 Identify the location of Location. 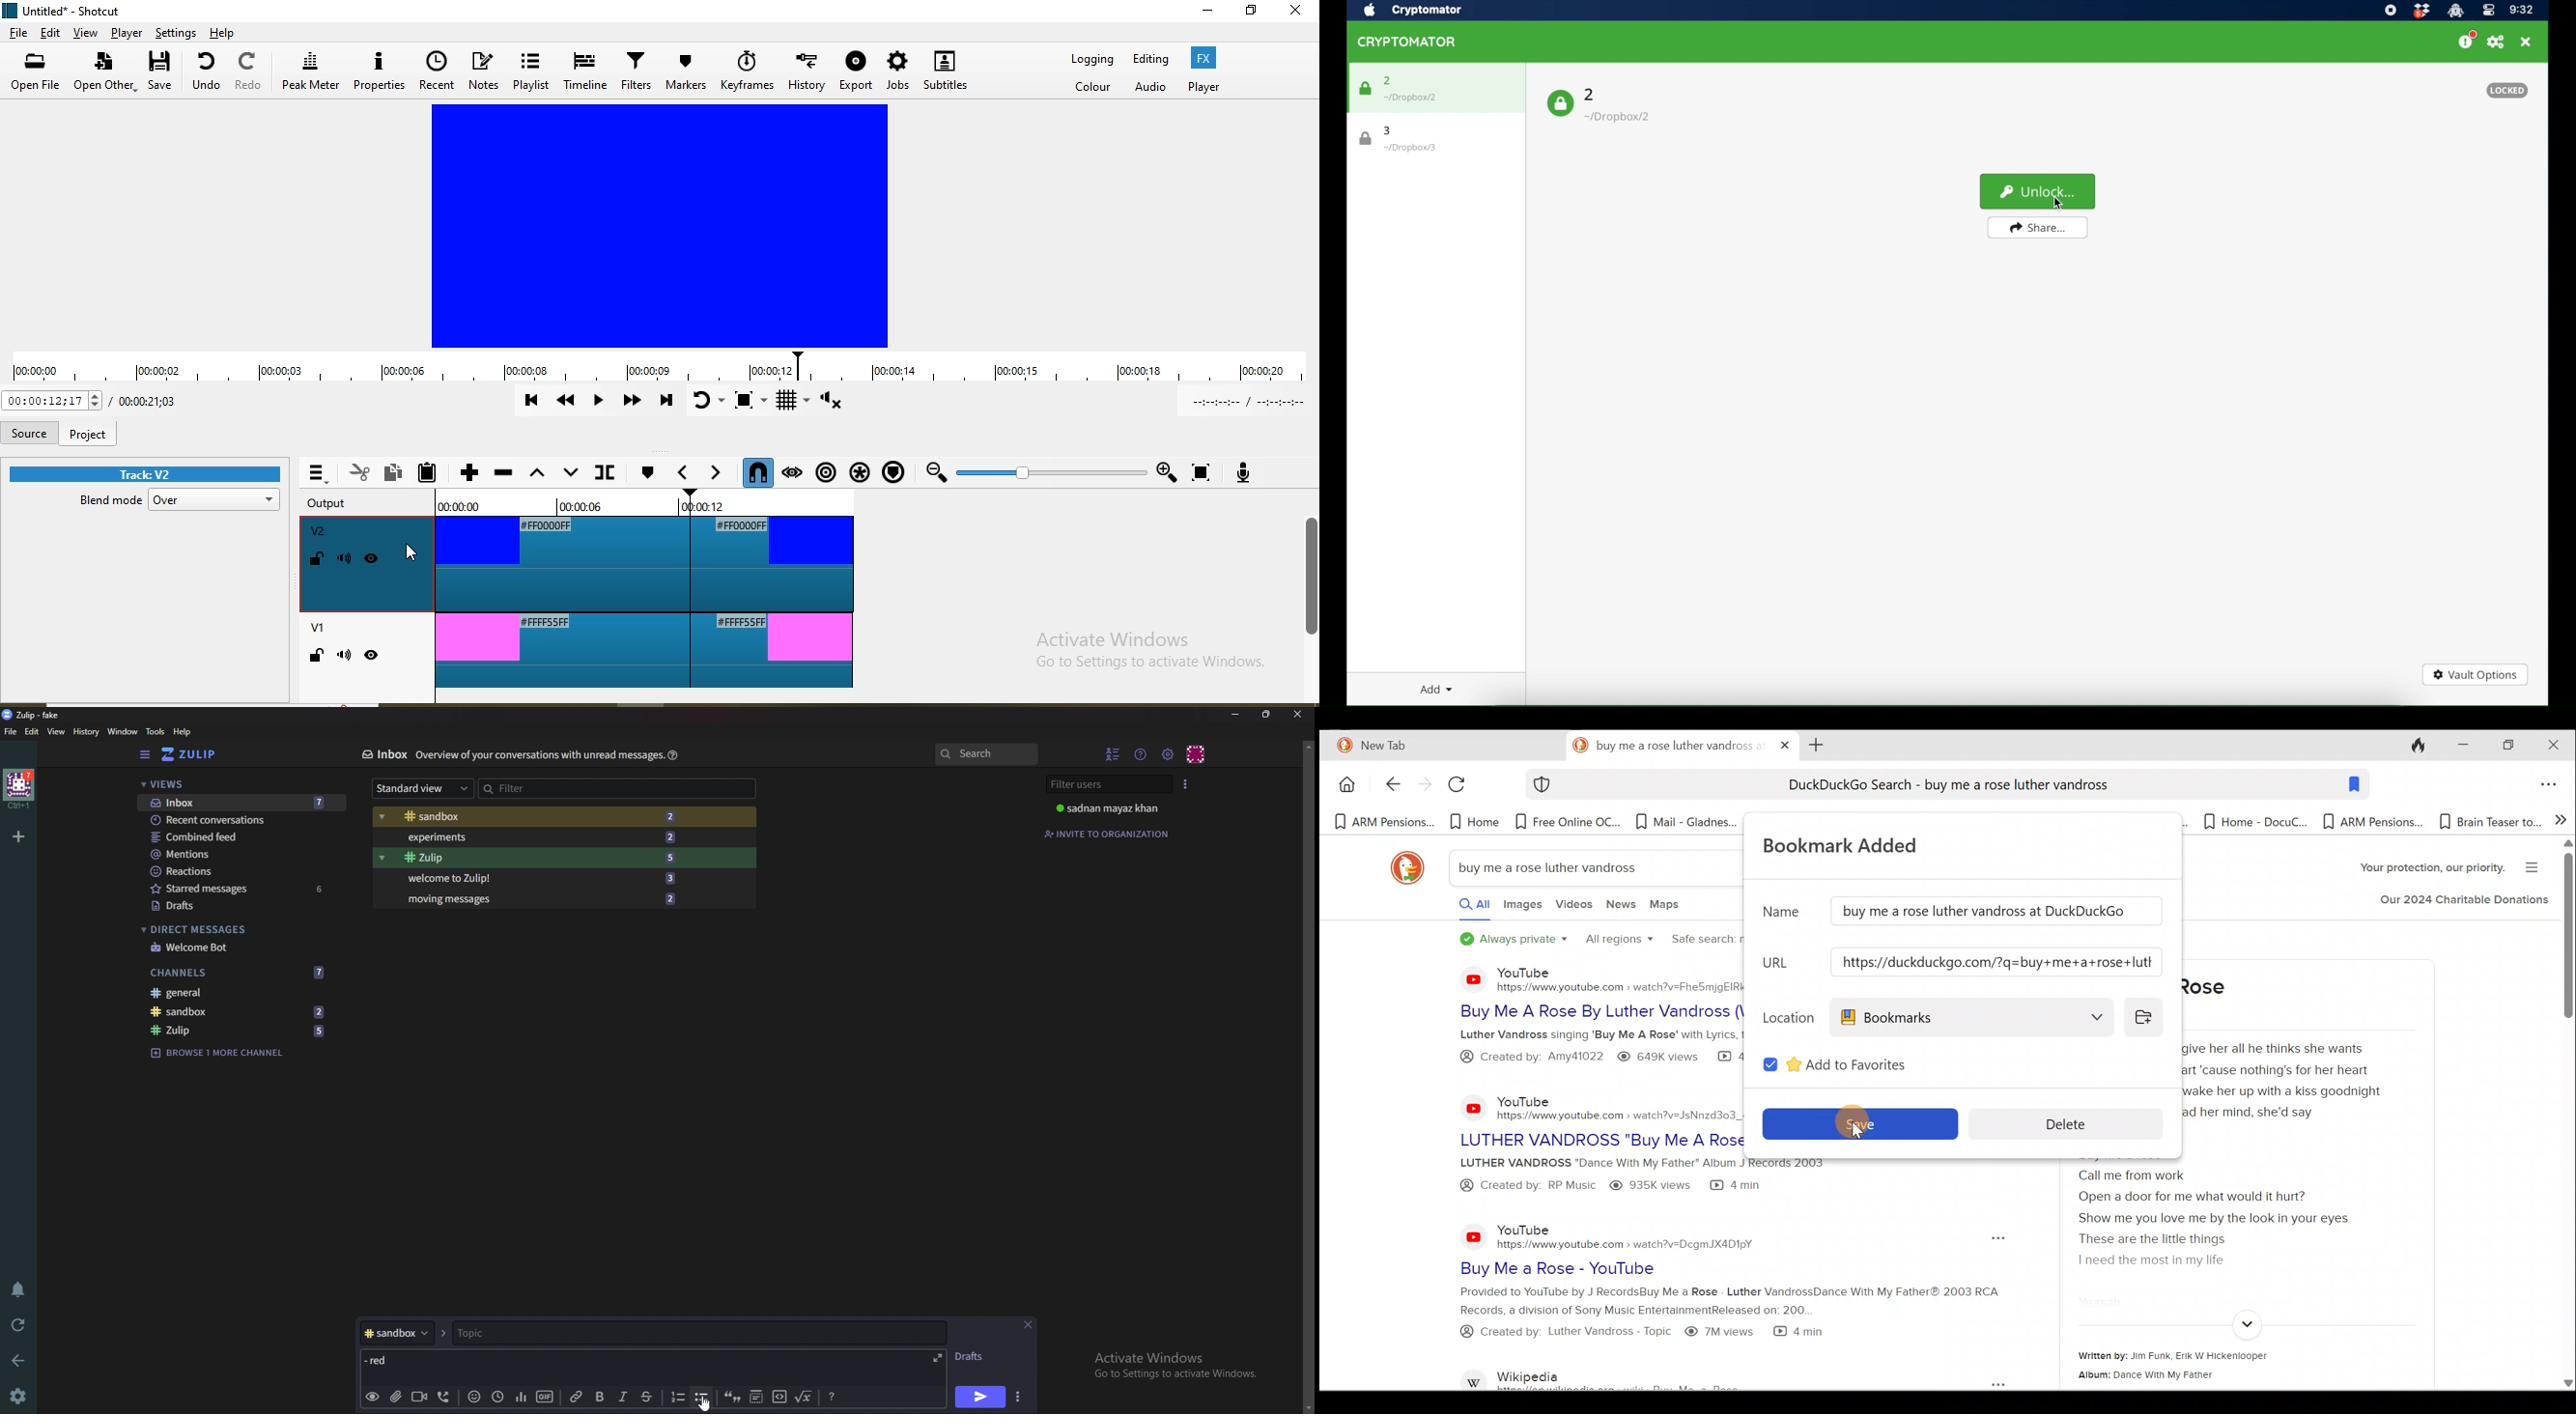
(1786, 1015).